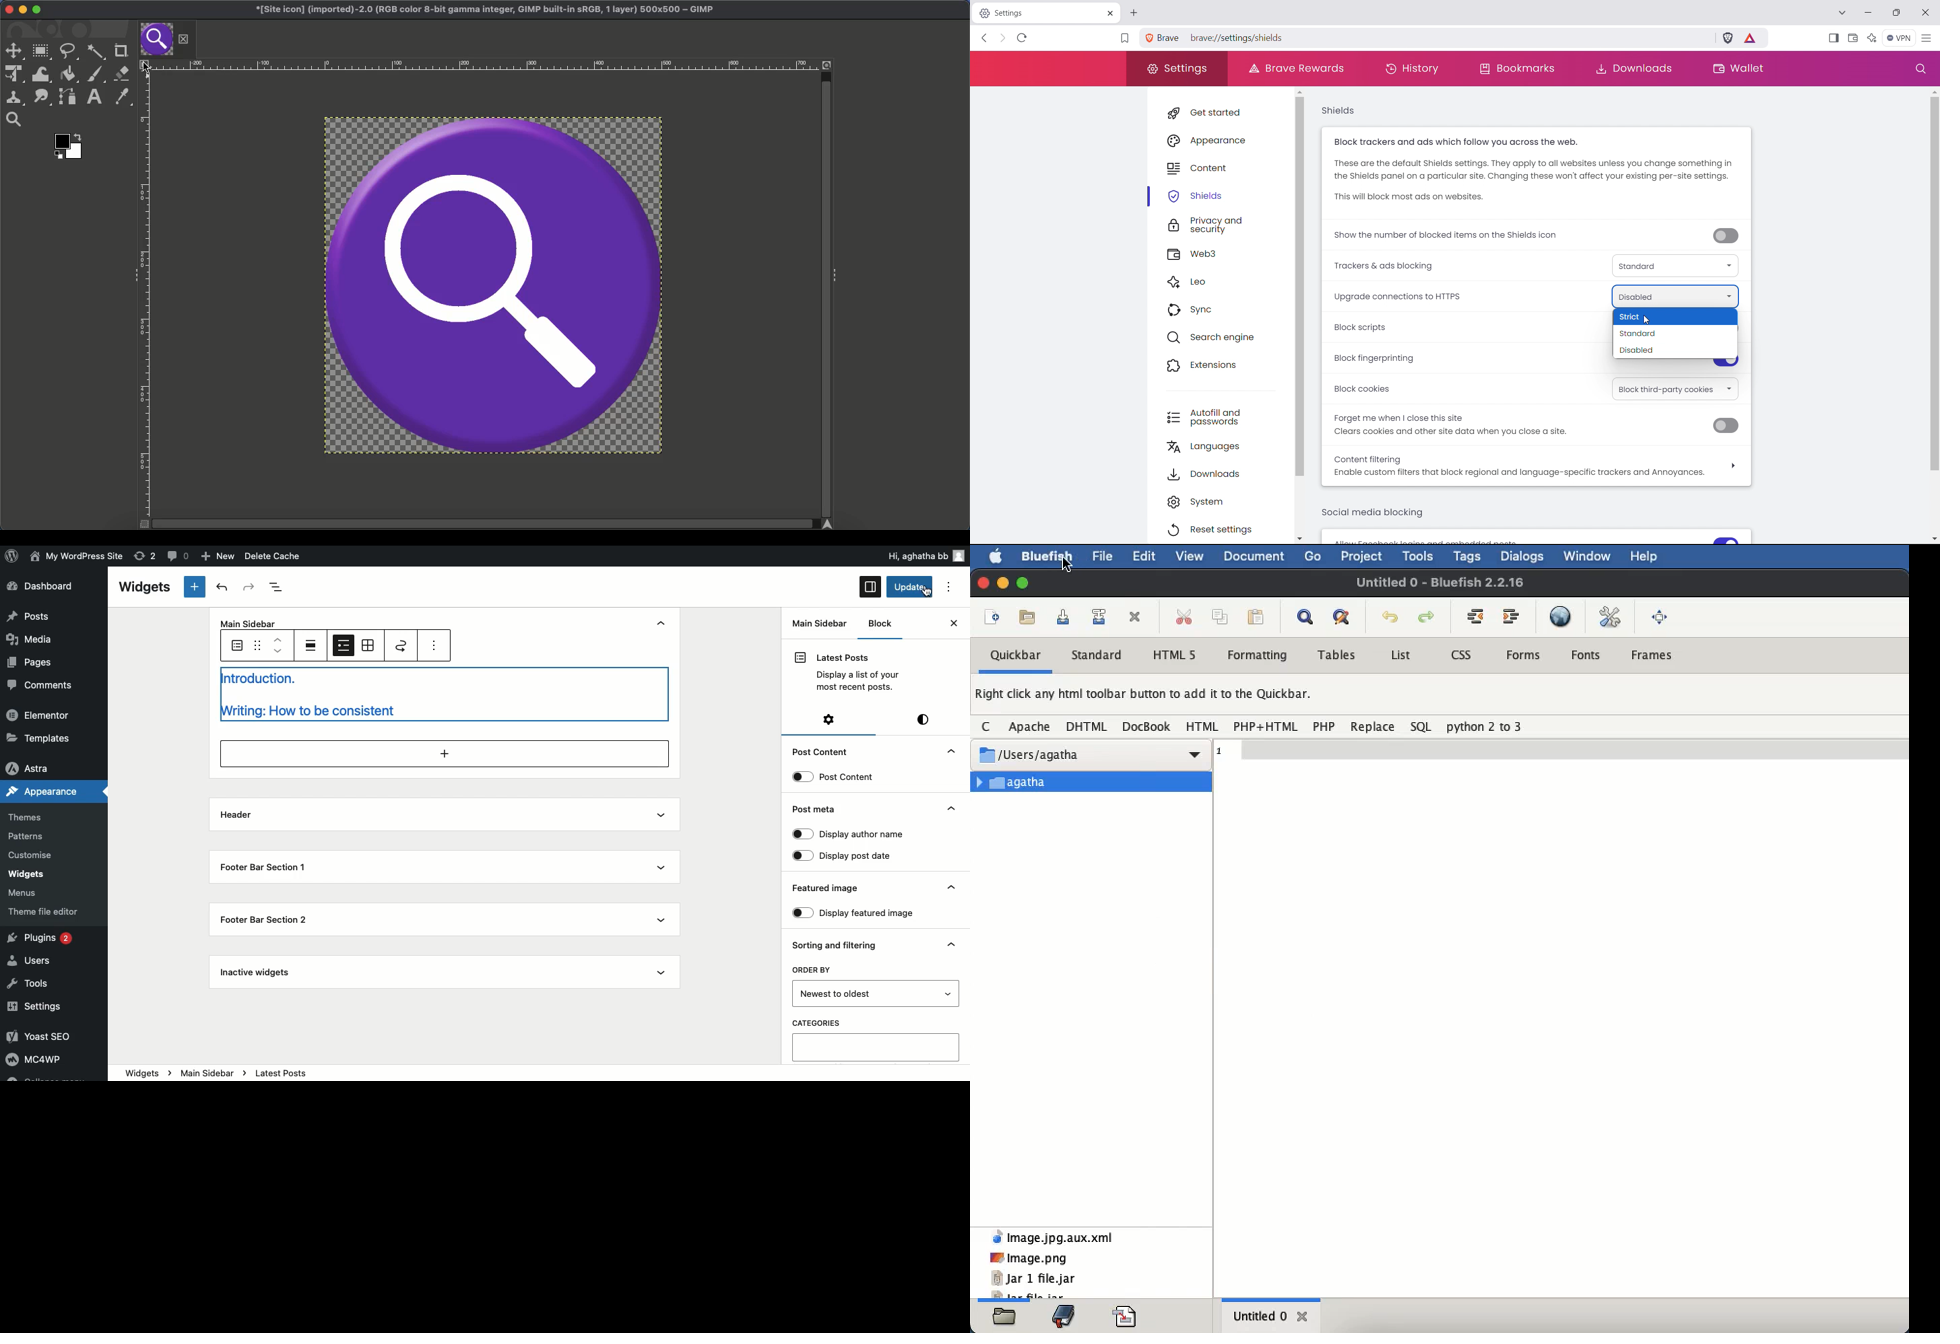 This screenshot has height=1344, width=1960. I want to click on show the number of blocked trackers on shields icon, so click(1447, 235).